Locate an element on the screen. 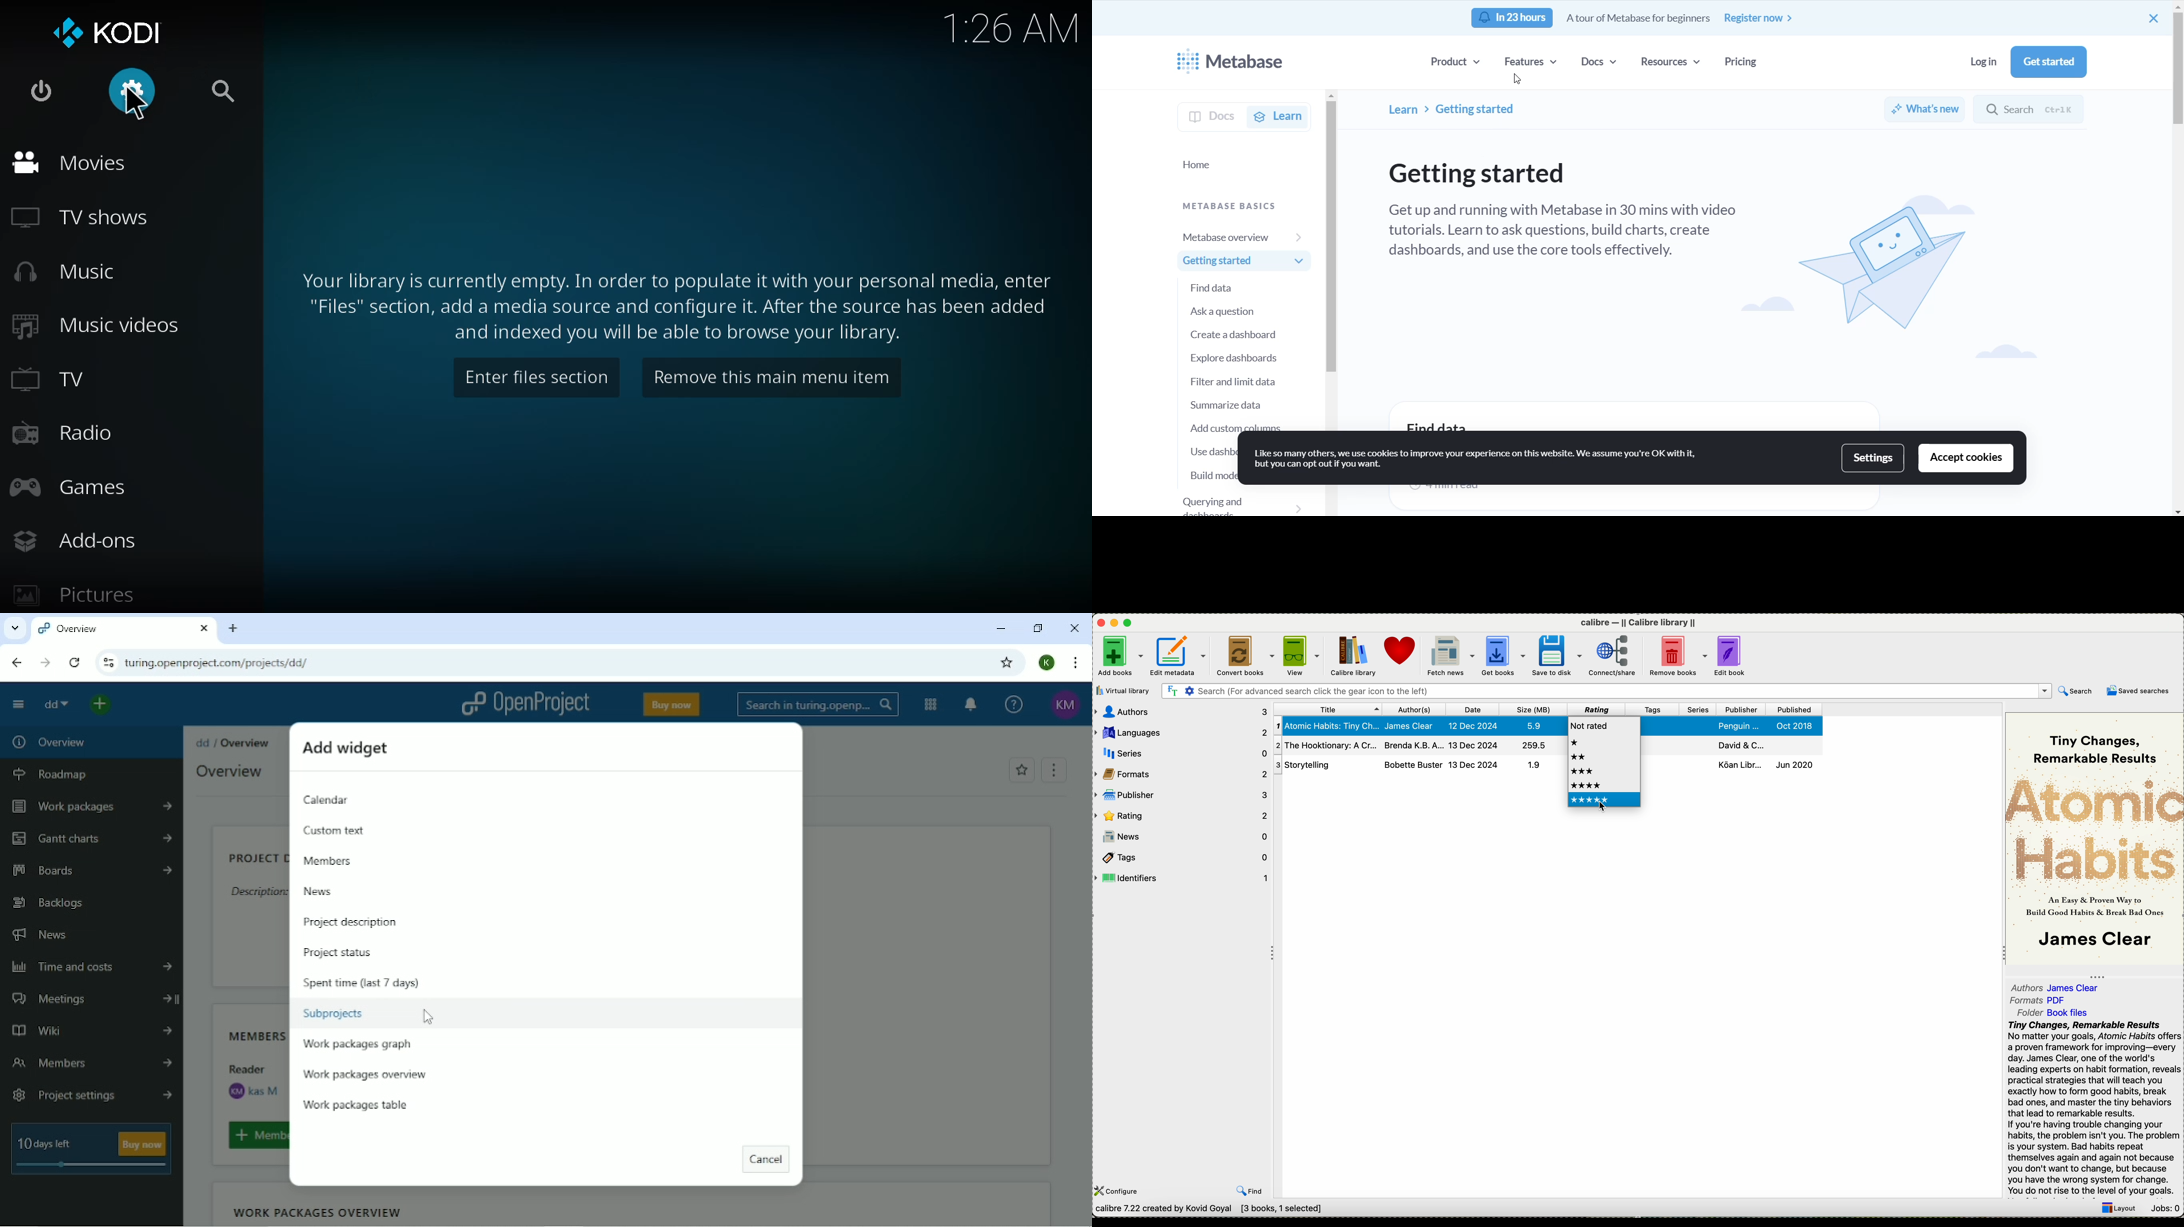  pictures is located at coordinates (73, 596).